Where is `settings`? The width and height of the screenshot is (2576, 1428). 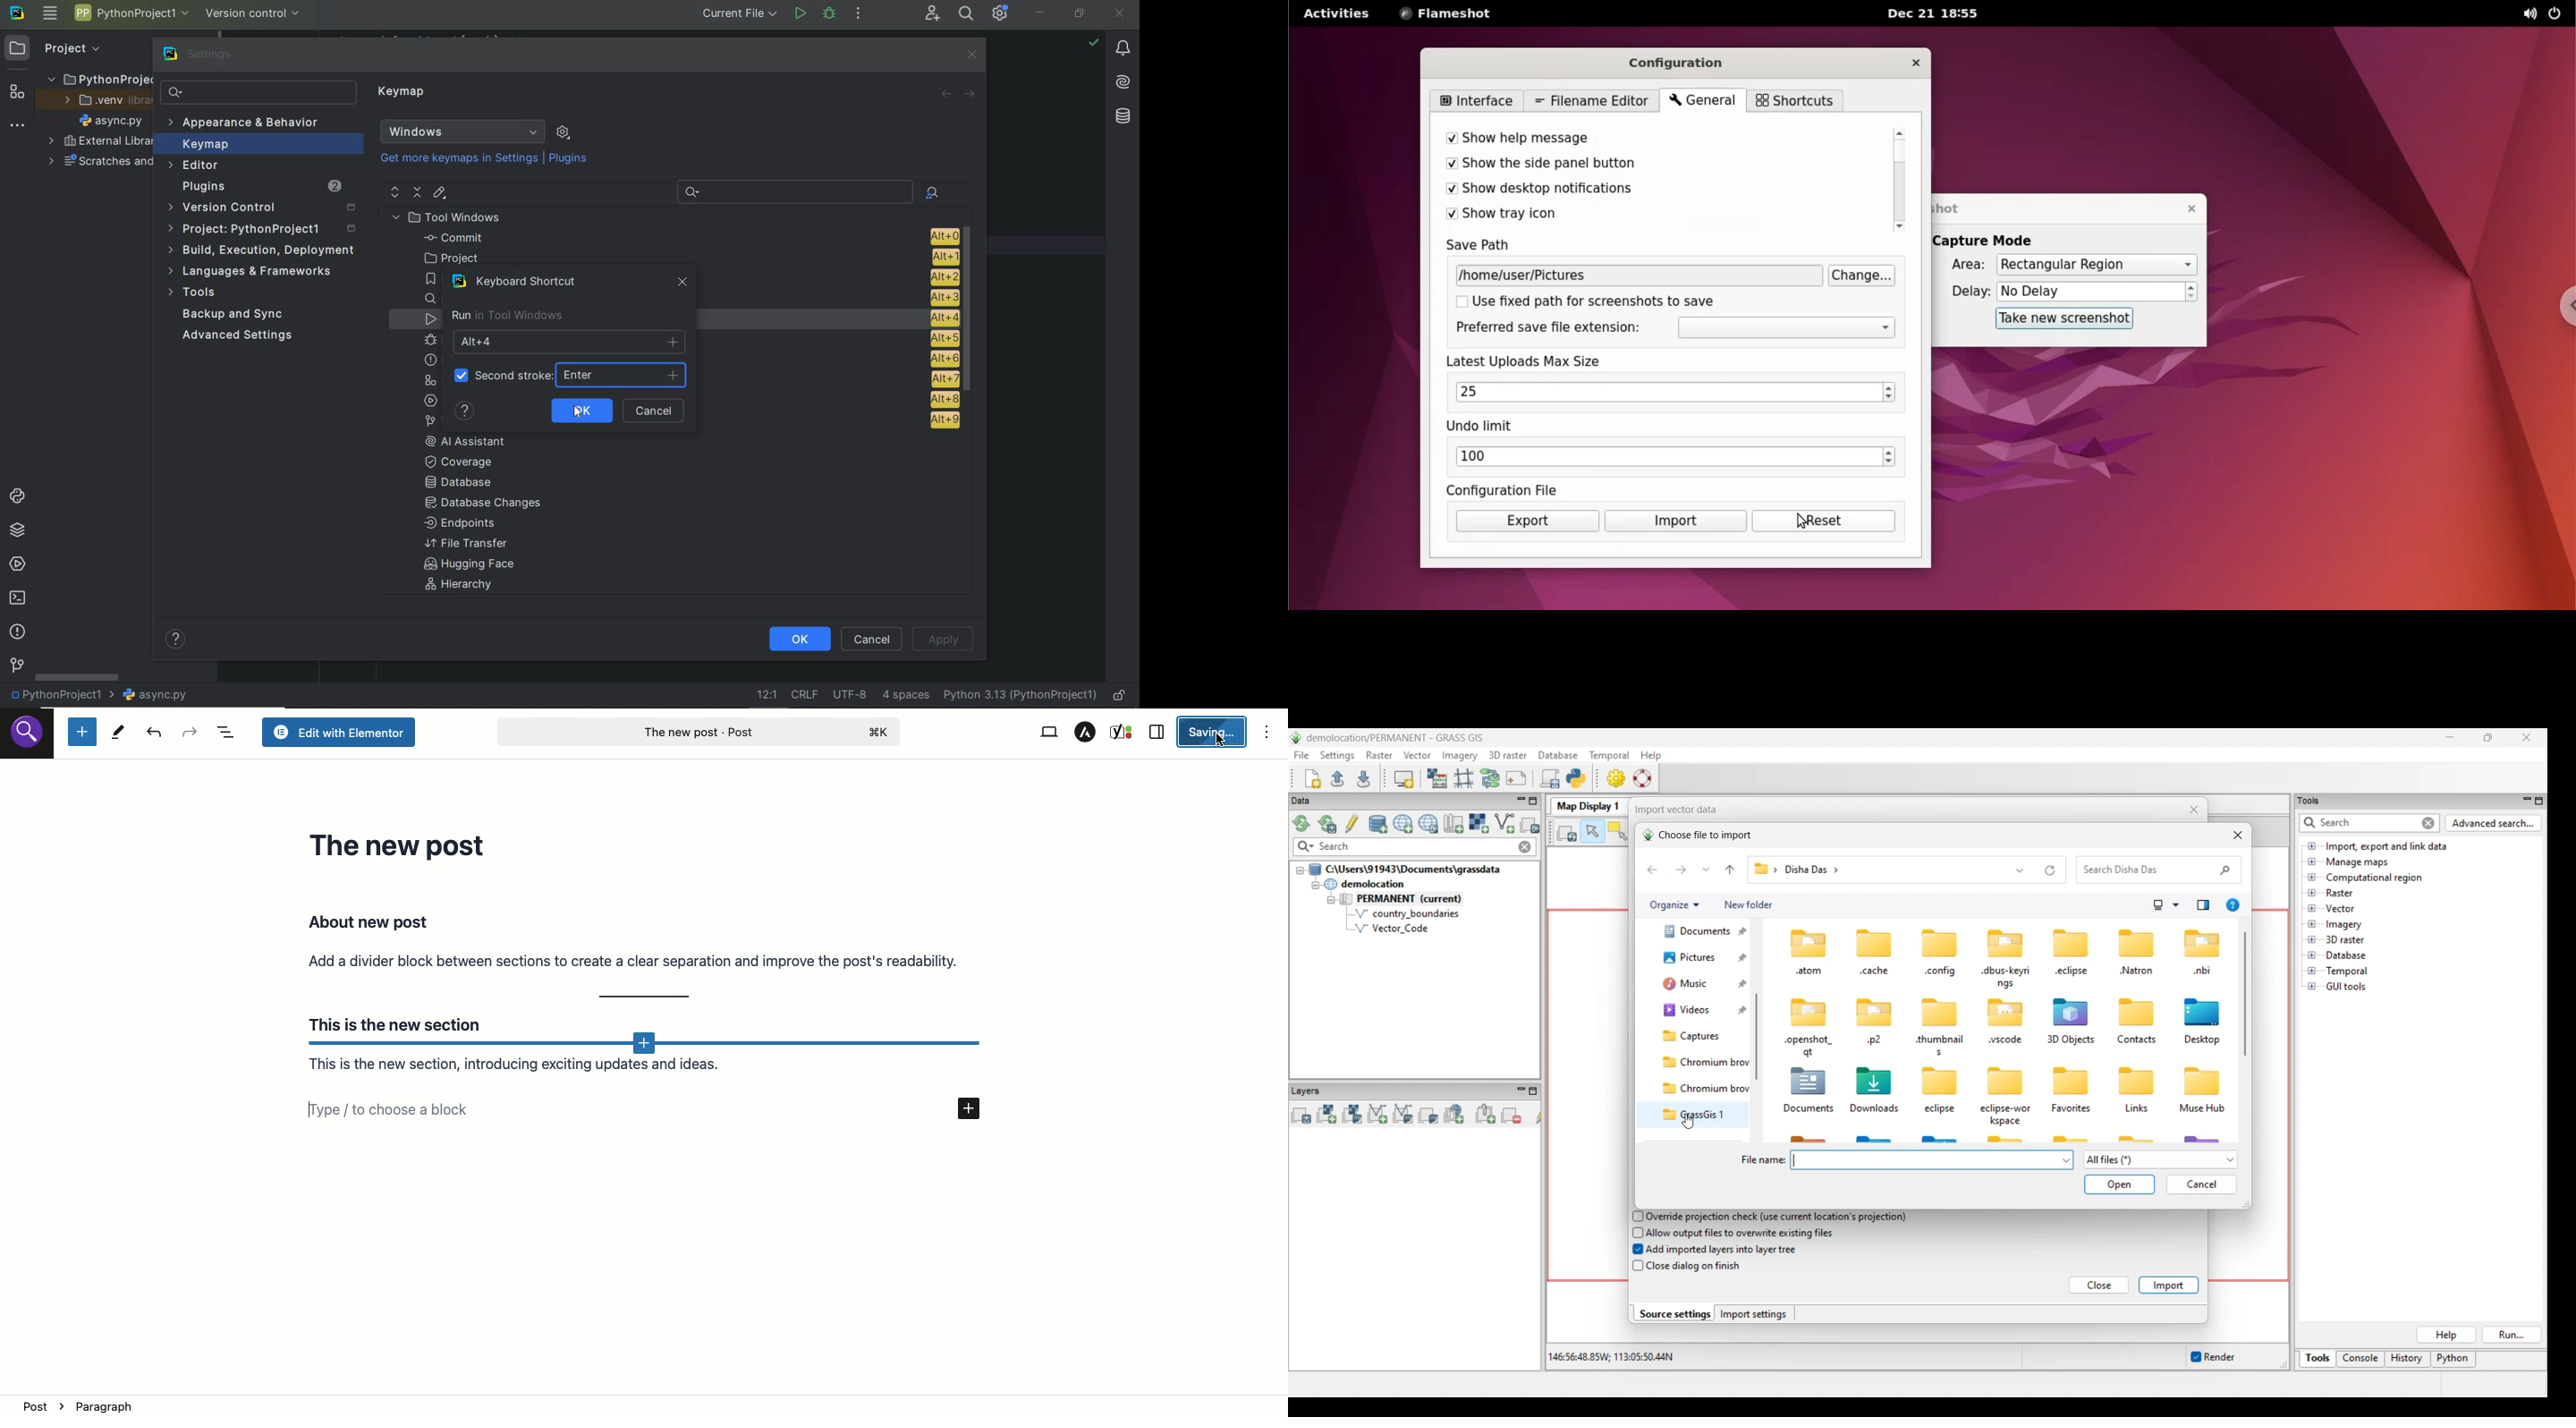 settings is located at coordinates (200, 54).